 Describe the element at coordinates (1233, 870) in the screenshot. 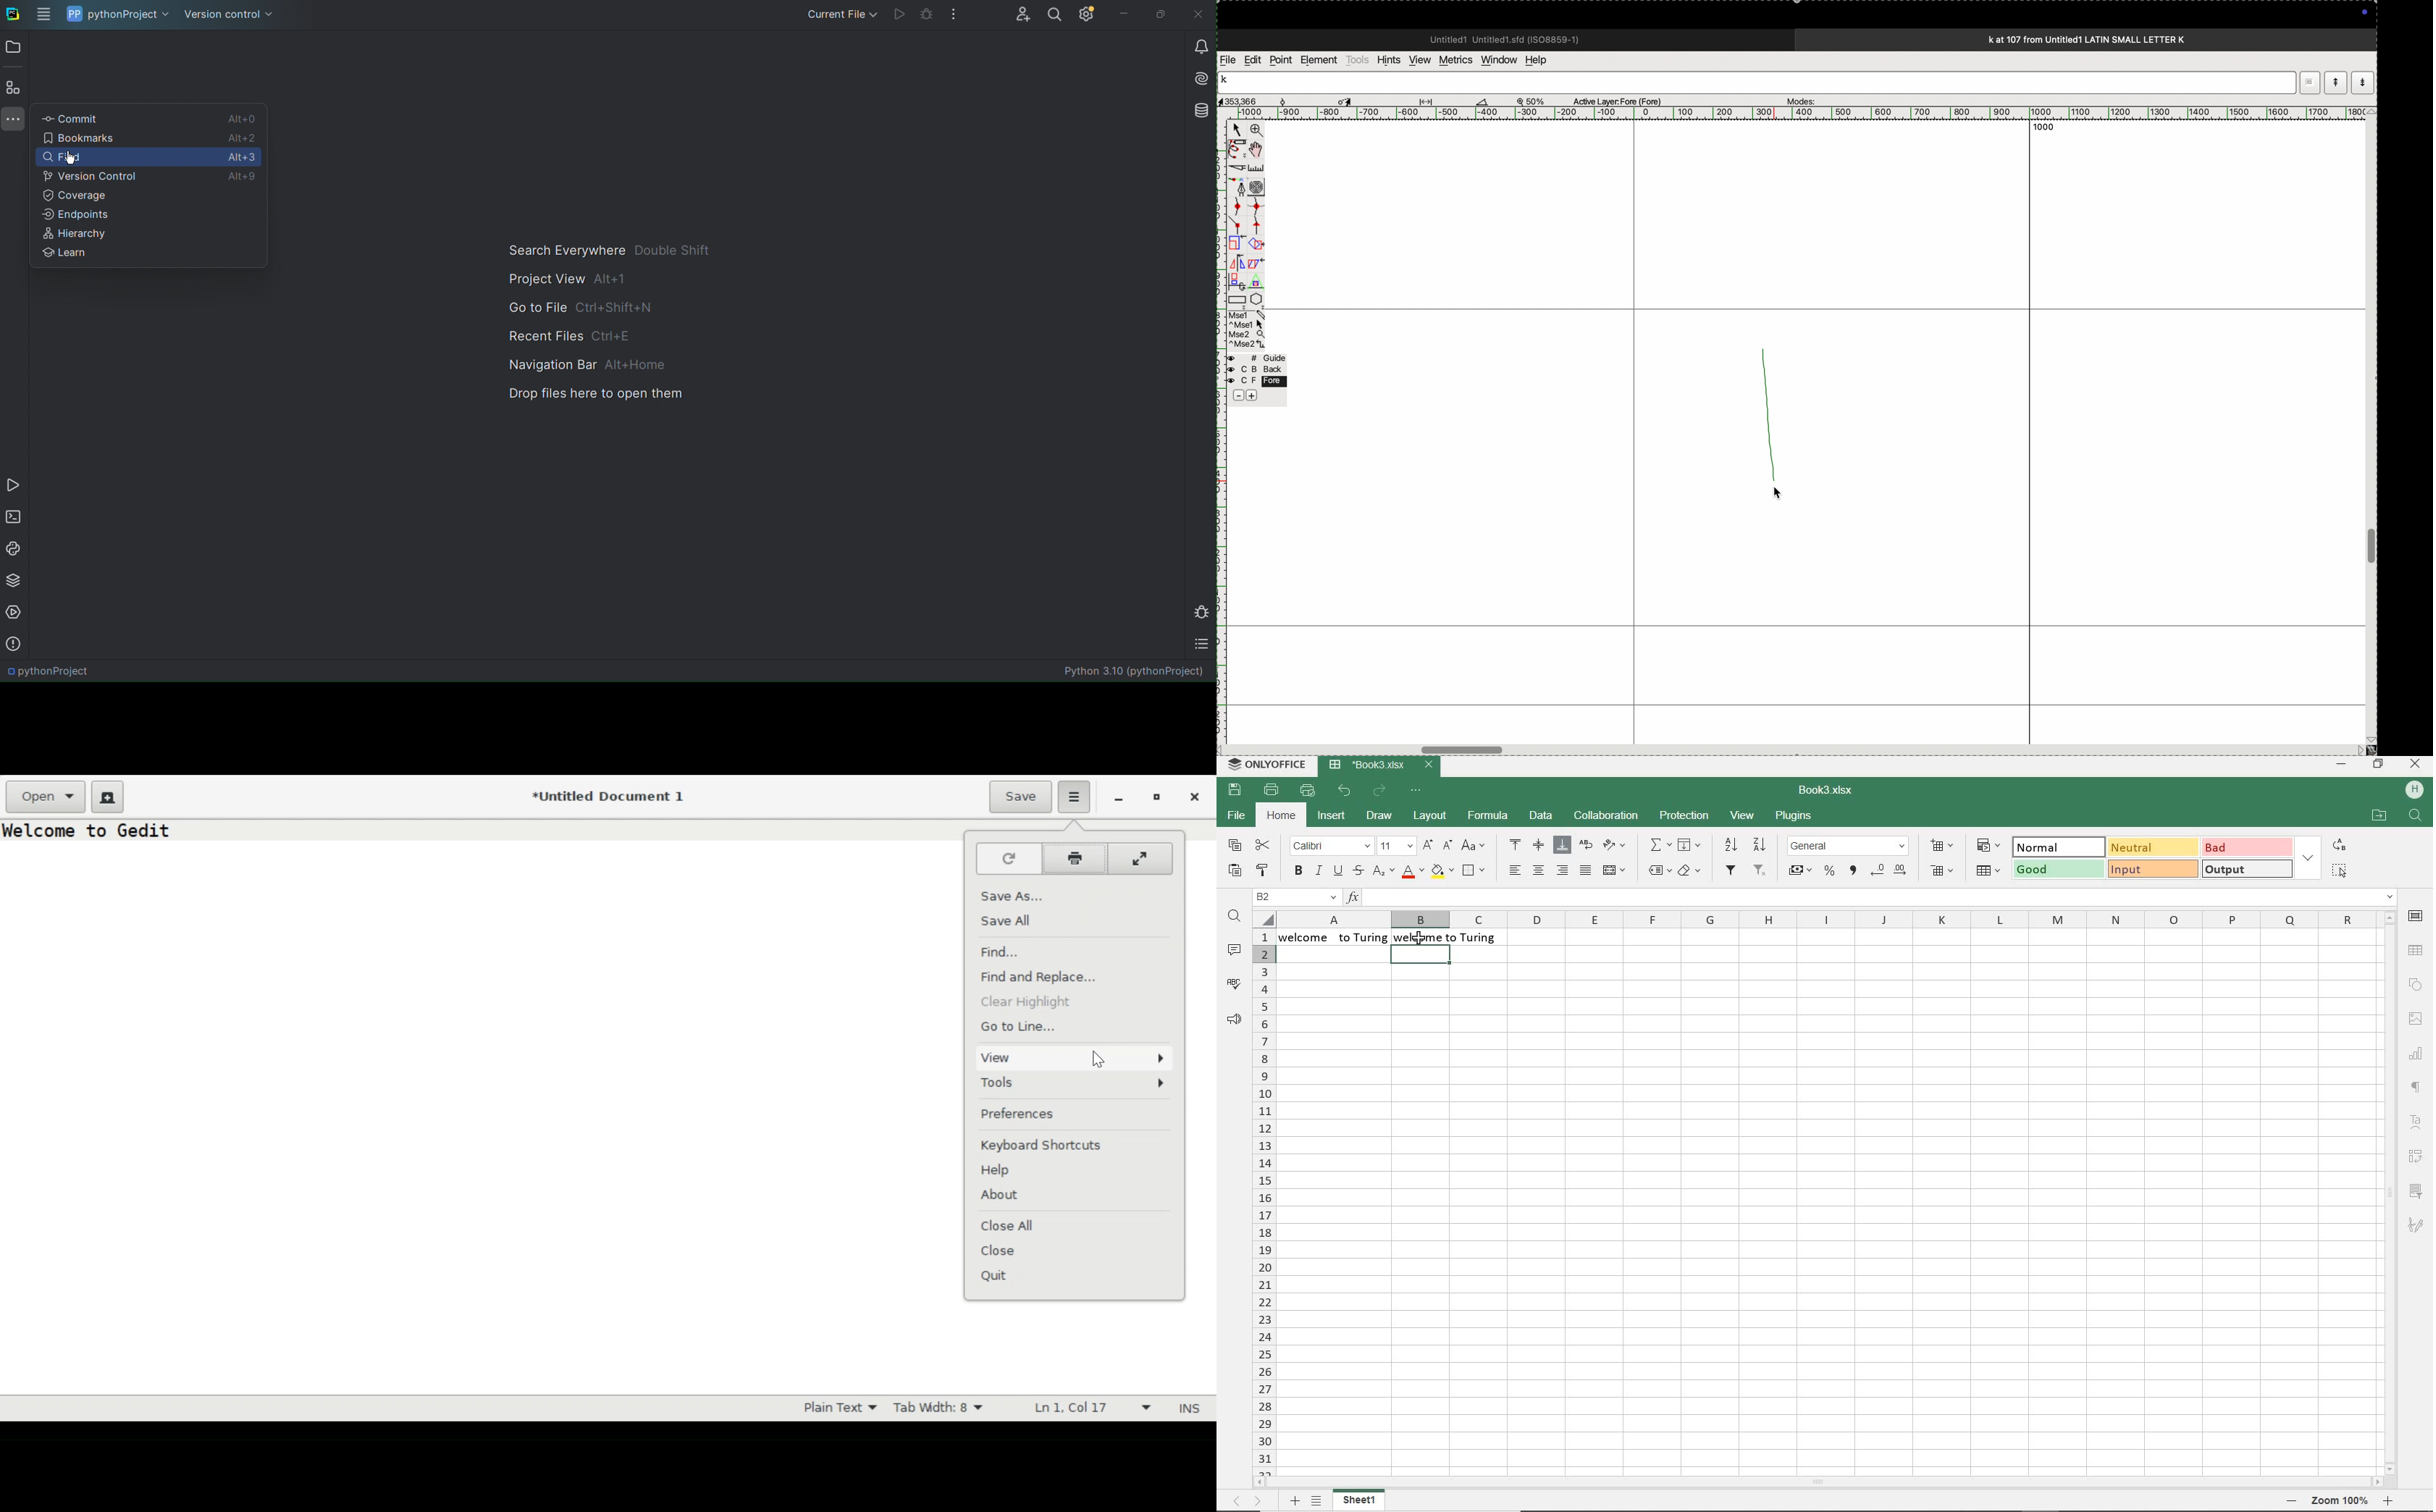

I see `paste` at that location.